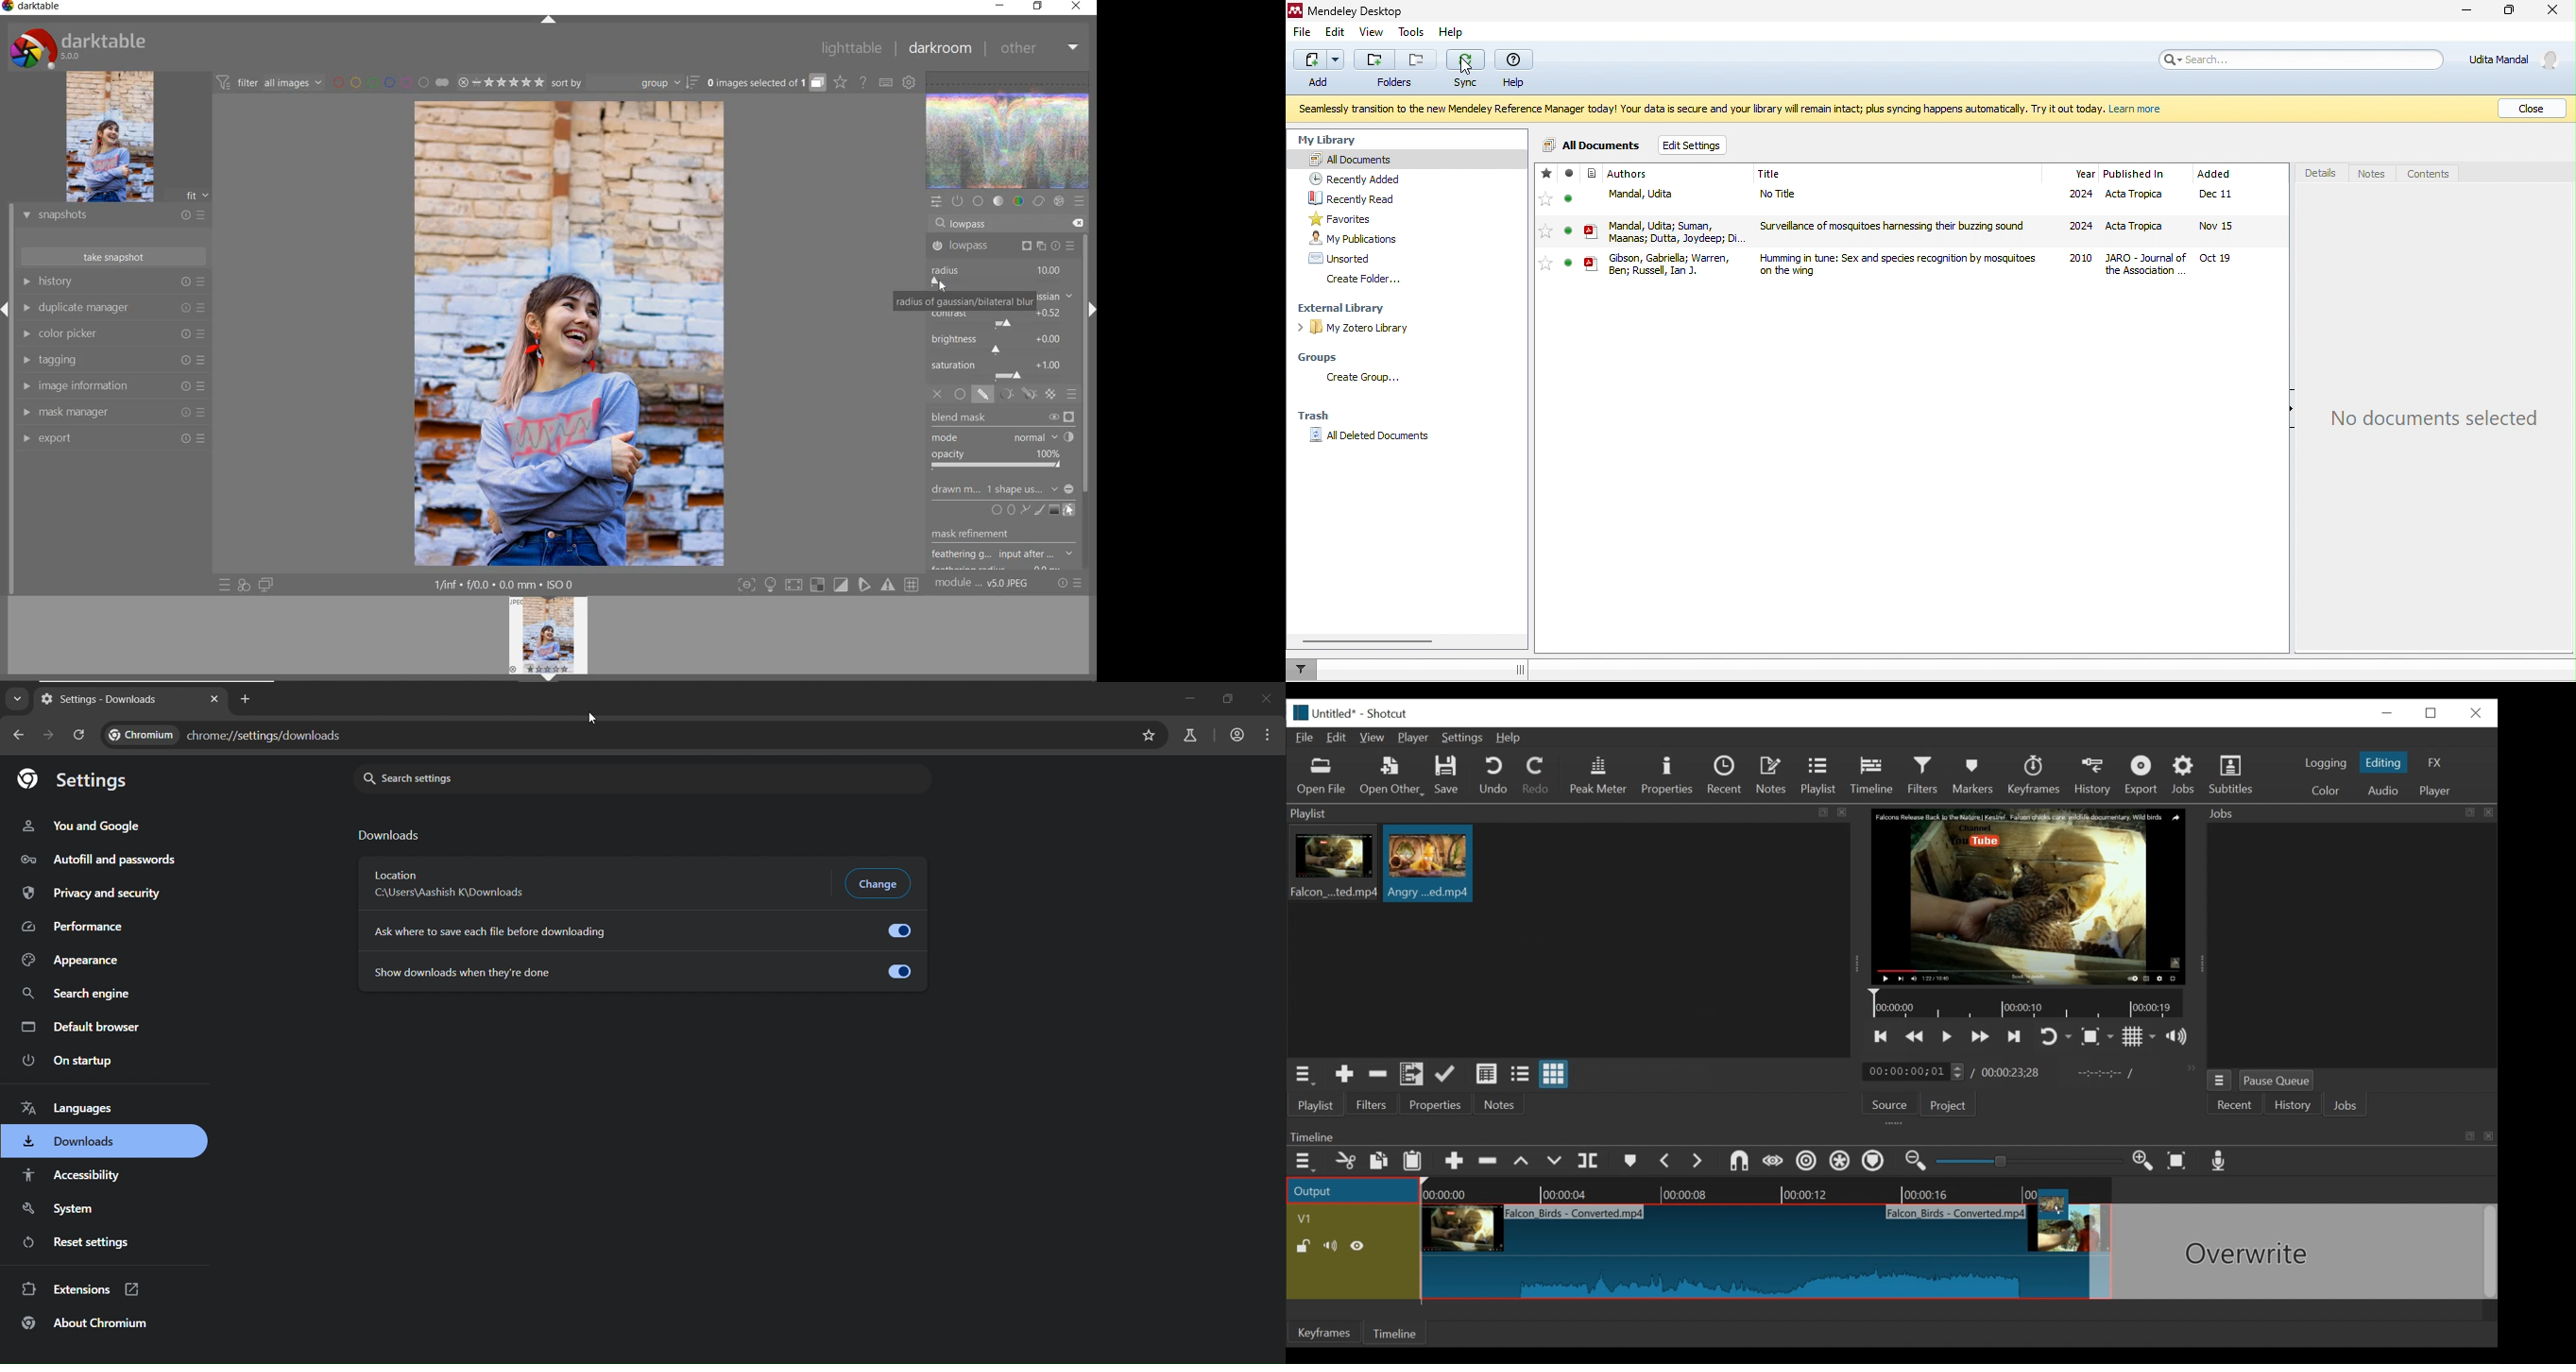 This screenshot has height=1372, width=2576. Describe the element at coordinates (1039, 7) in the screenshot. I see `restore` at that location.